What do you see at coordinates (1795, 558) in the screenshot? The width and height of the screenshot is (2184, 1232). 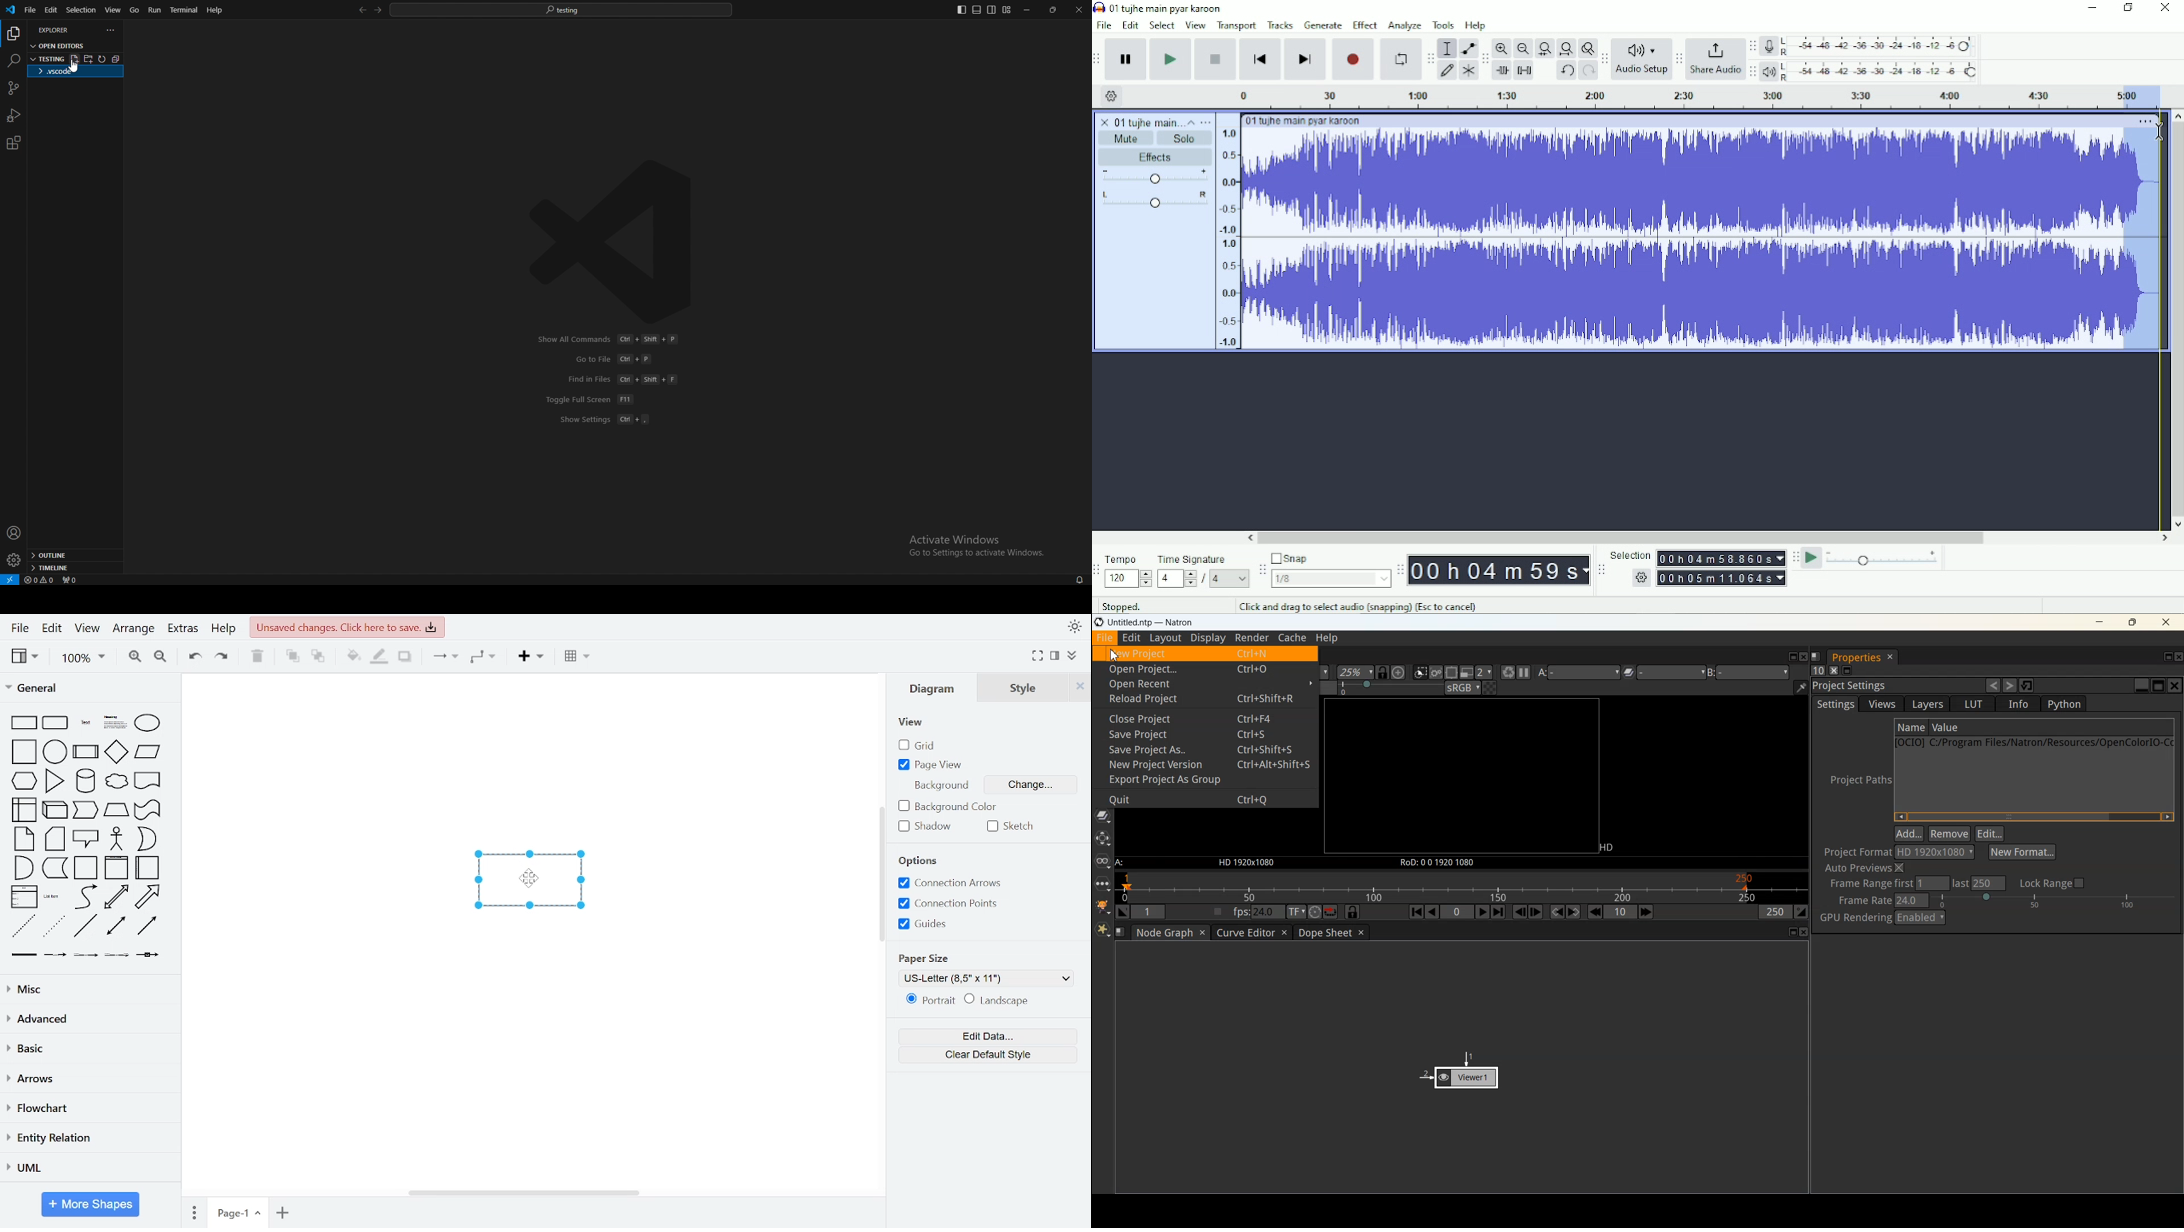 I see `Audacity play-at-speed toolbar` at bounding box center [1795, 558].